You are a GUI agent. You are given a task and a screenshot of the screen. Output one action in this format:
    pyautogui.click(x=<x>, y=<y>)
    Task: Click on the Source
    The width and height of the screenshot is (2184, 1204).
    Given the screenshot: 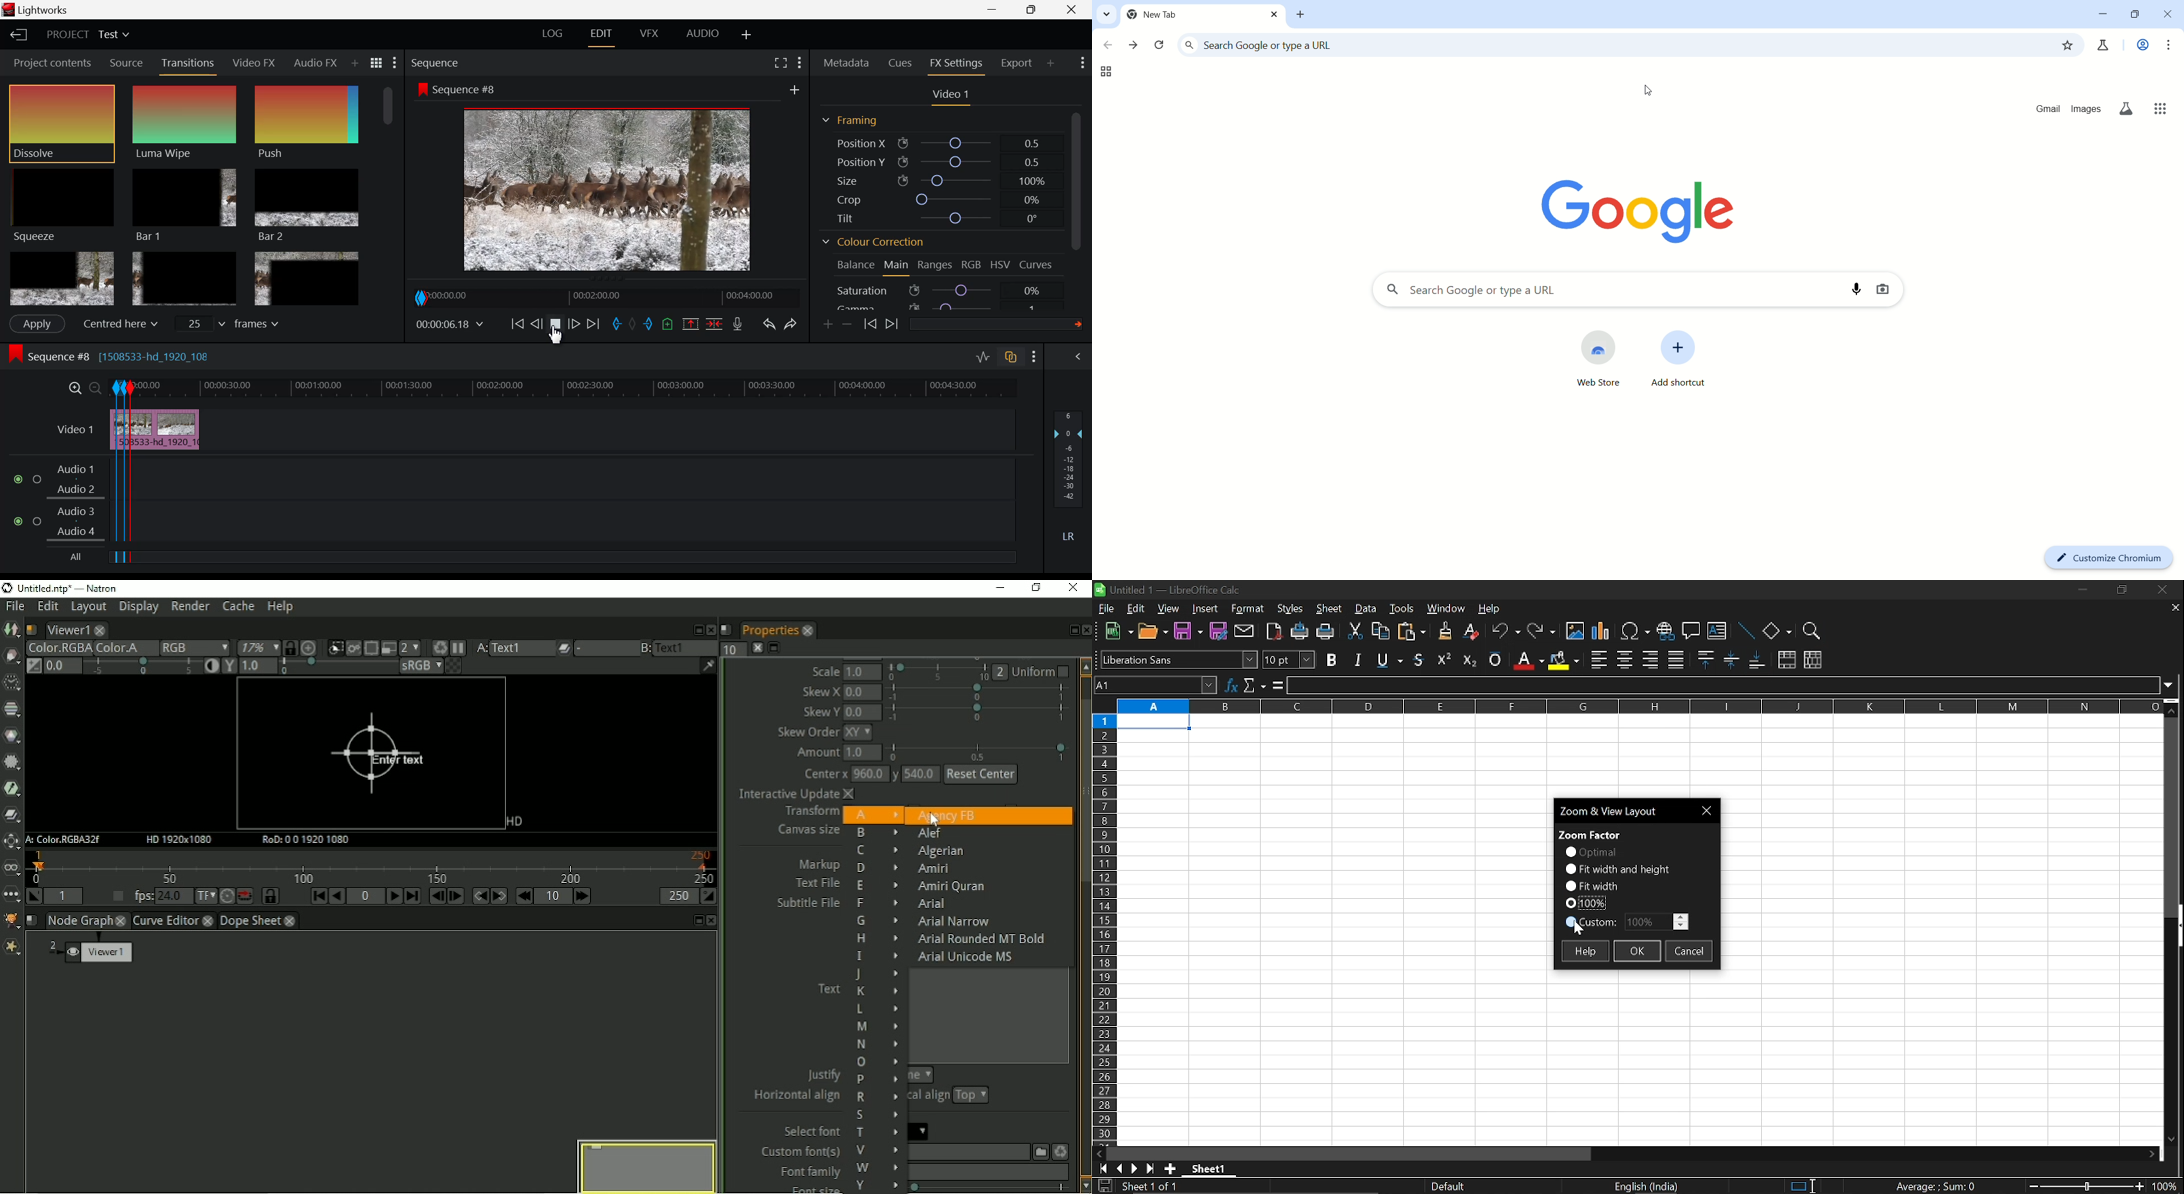 What is the action you would take?
    pyautogui.click(x=125, y=62)
    